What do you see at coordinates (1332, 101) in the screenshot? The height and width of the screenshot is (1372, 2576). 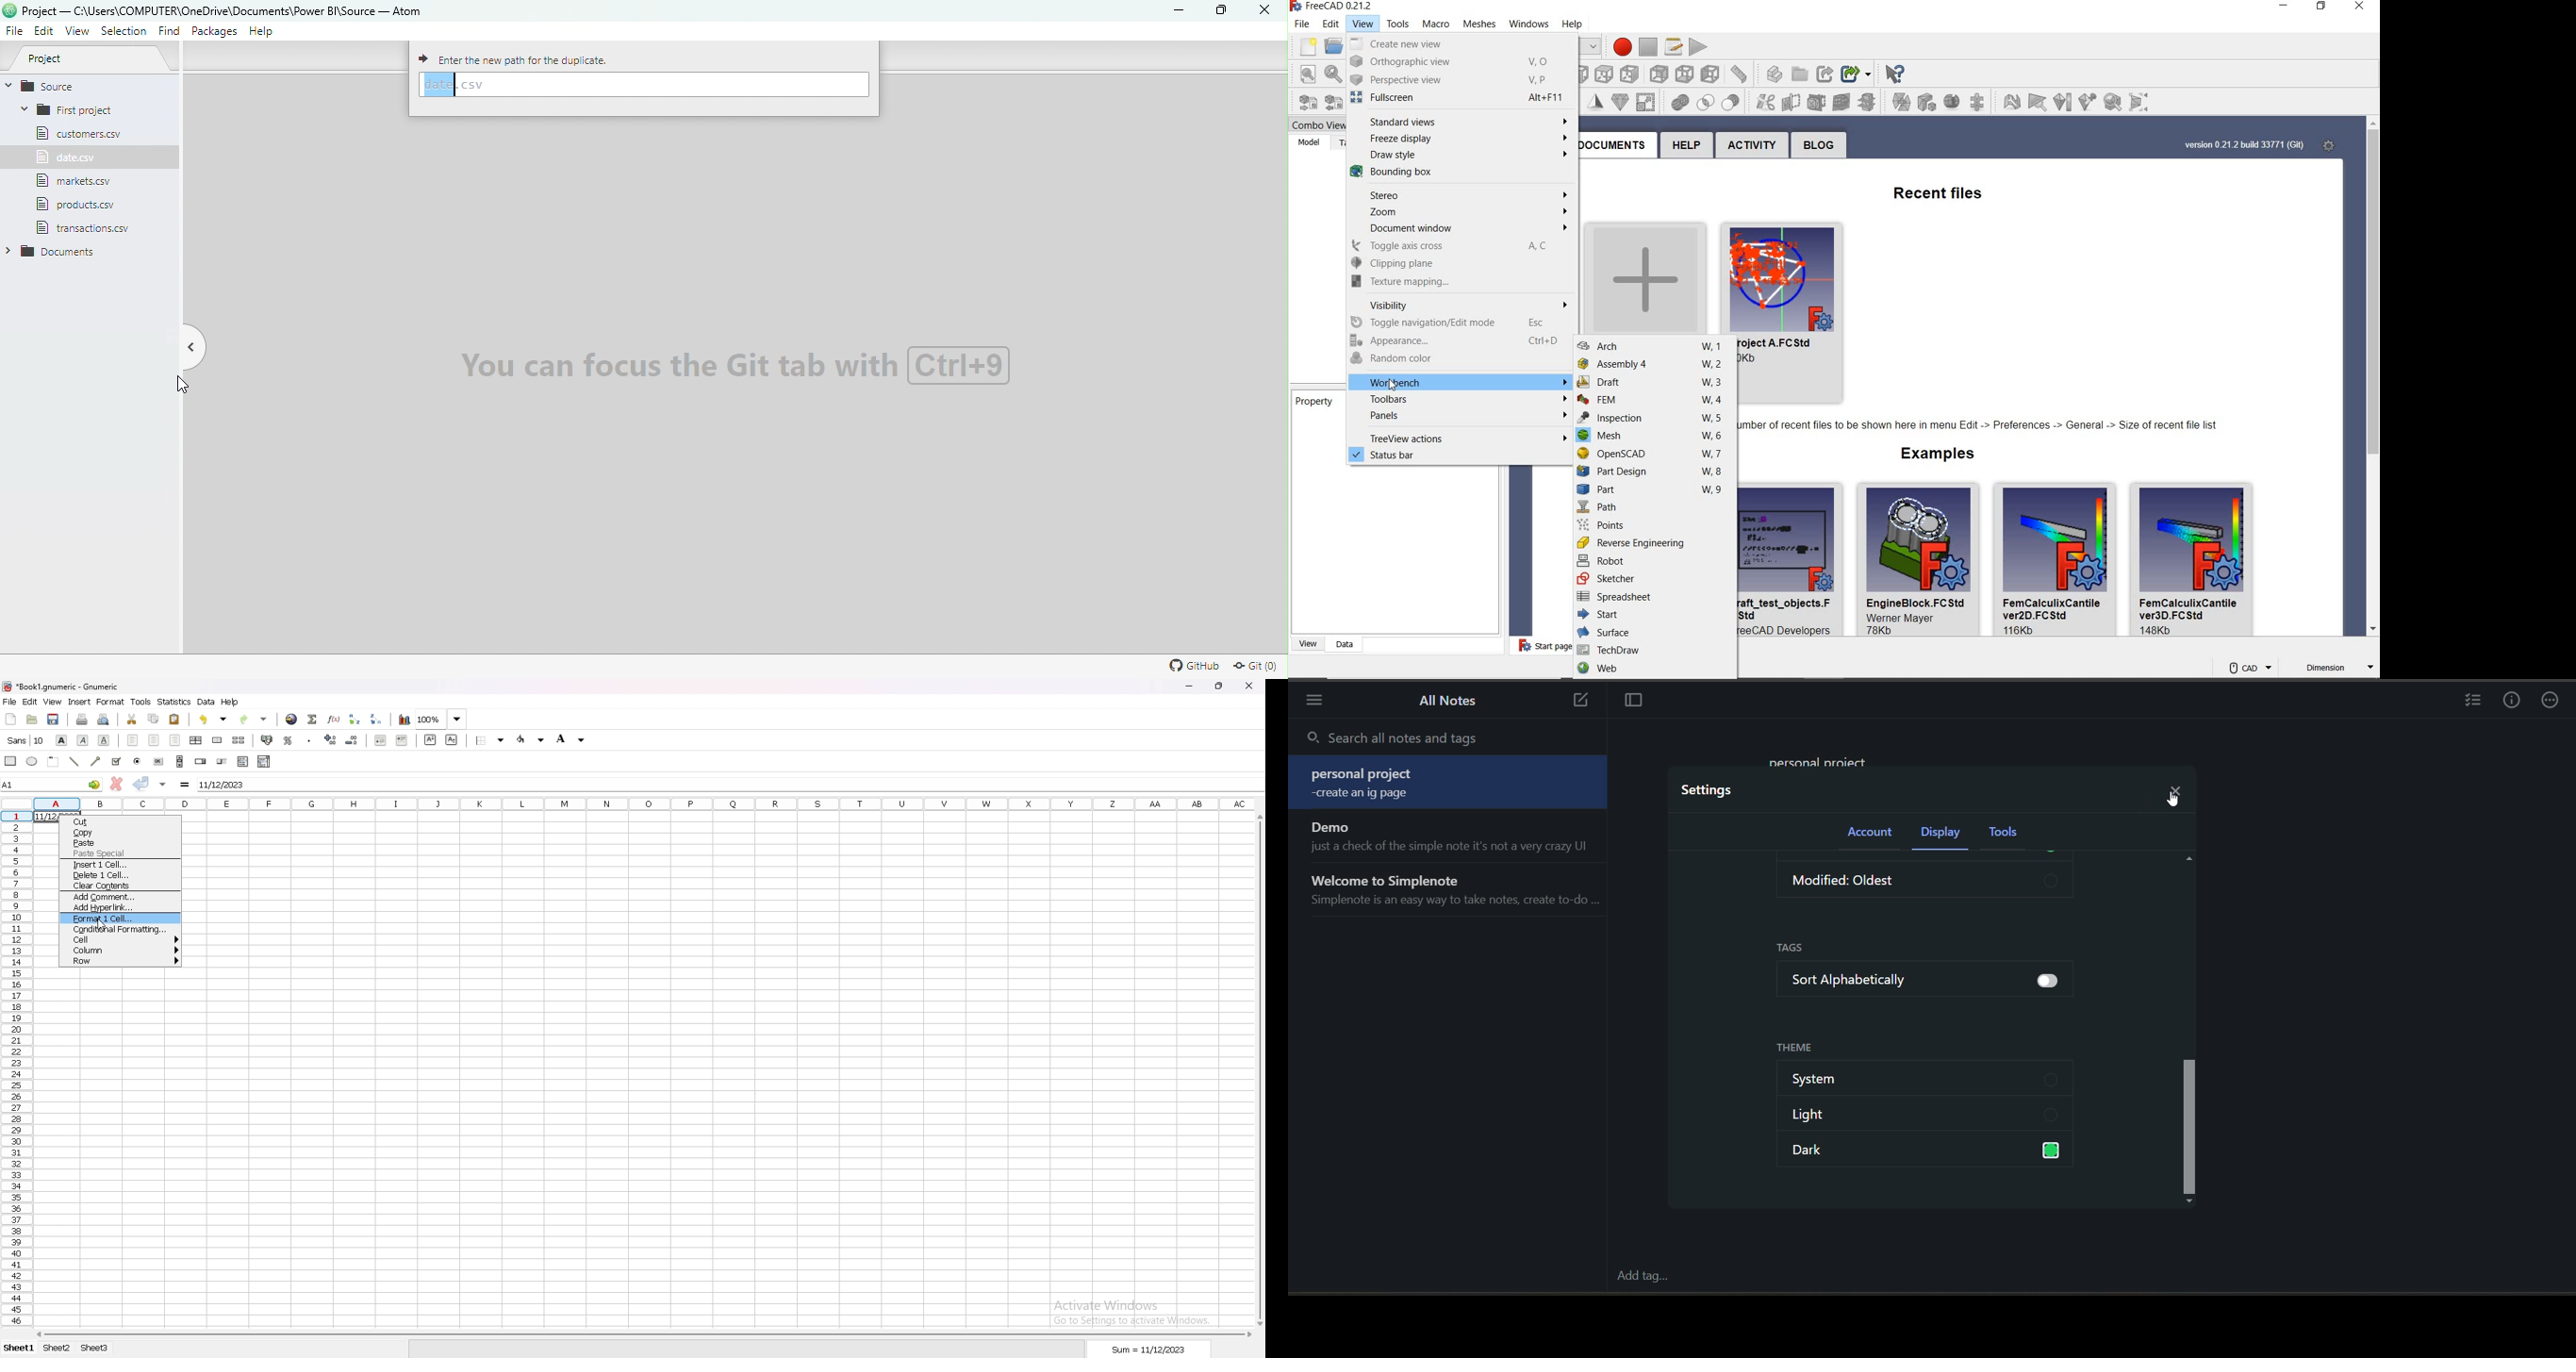 I see `export mesh` at bounding box center [1332, 101].